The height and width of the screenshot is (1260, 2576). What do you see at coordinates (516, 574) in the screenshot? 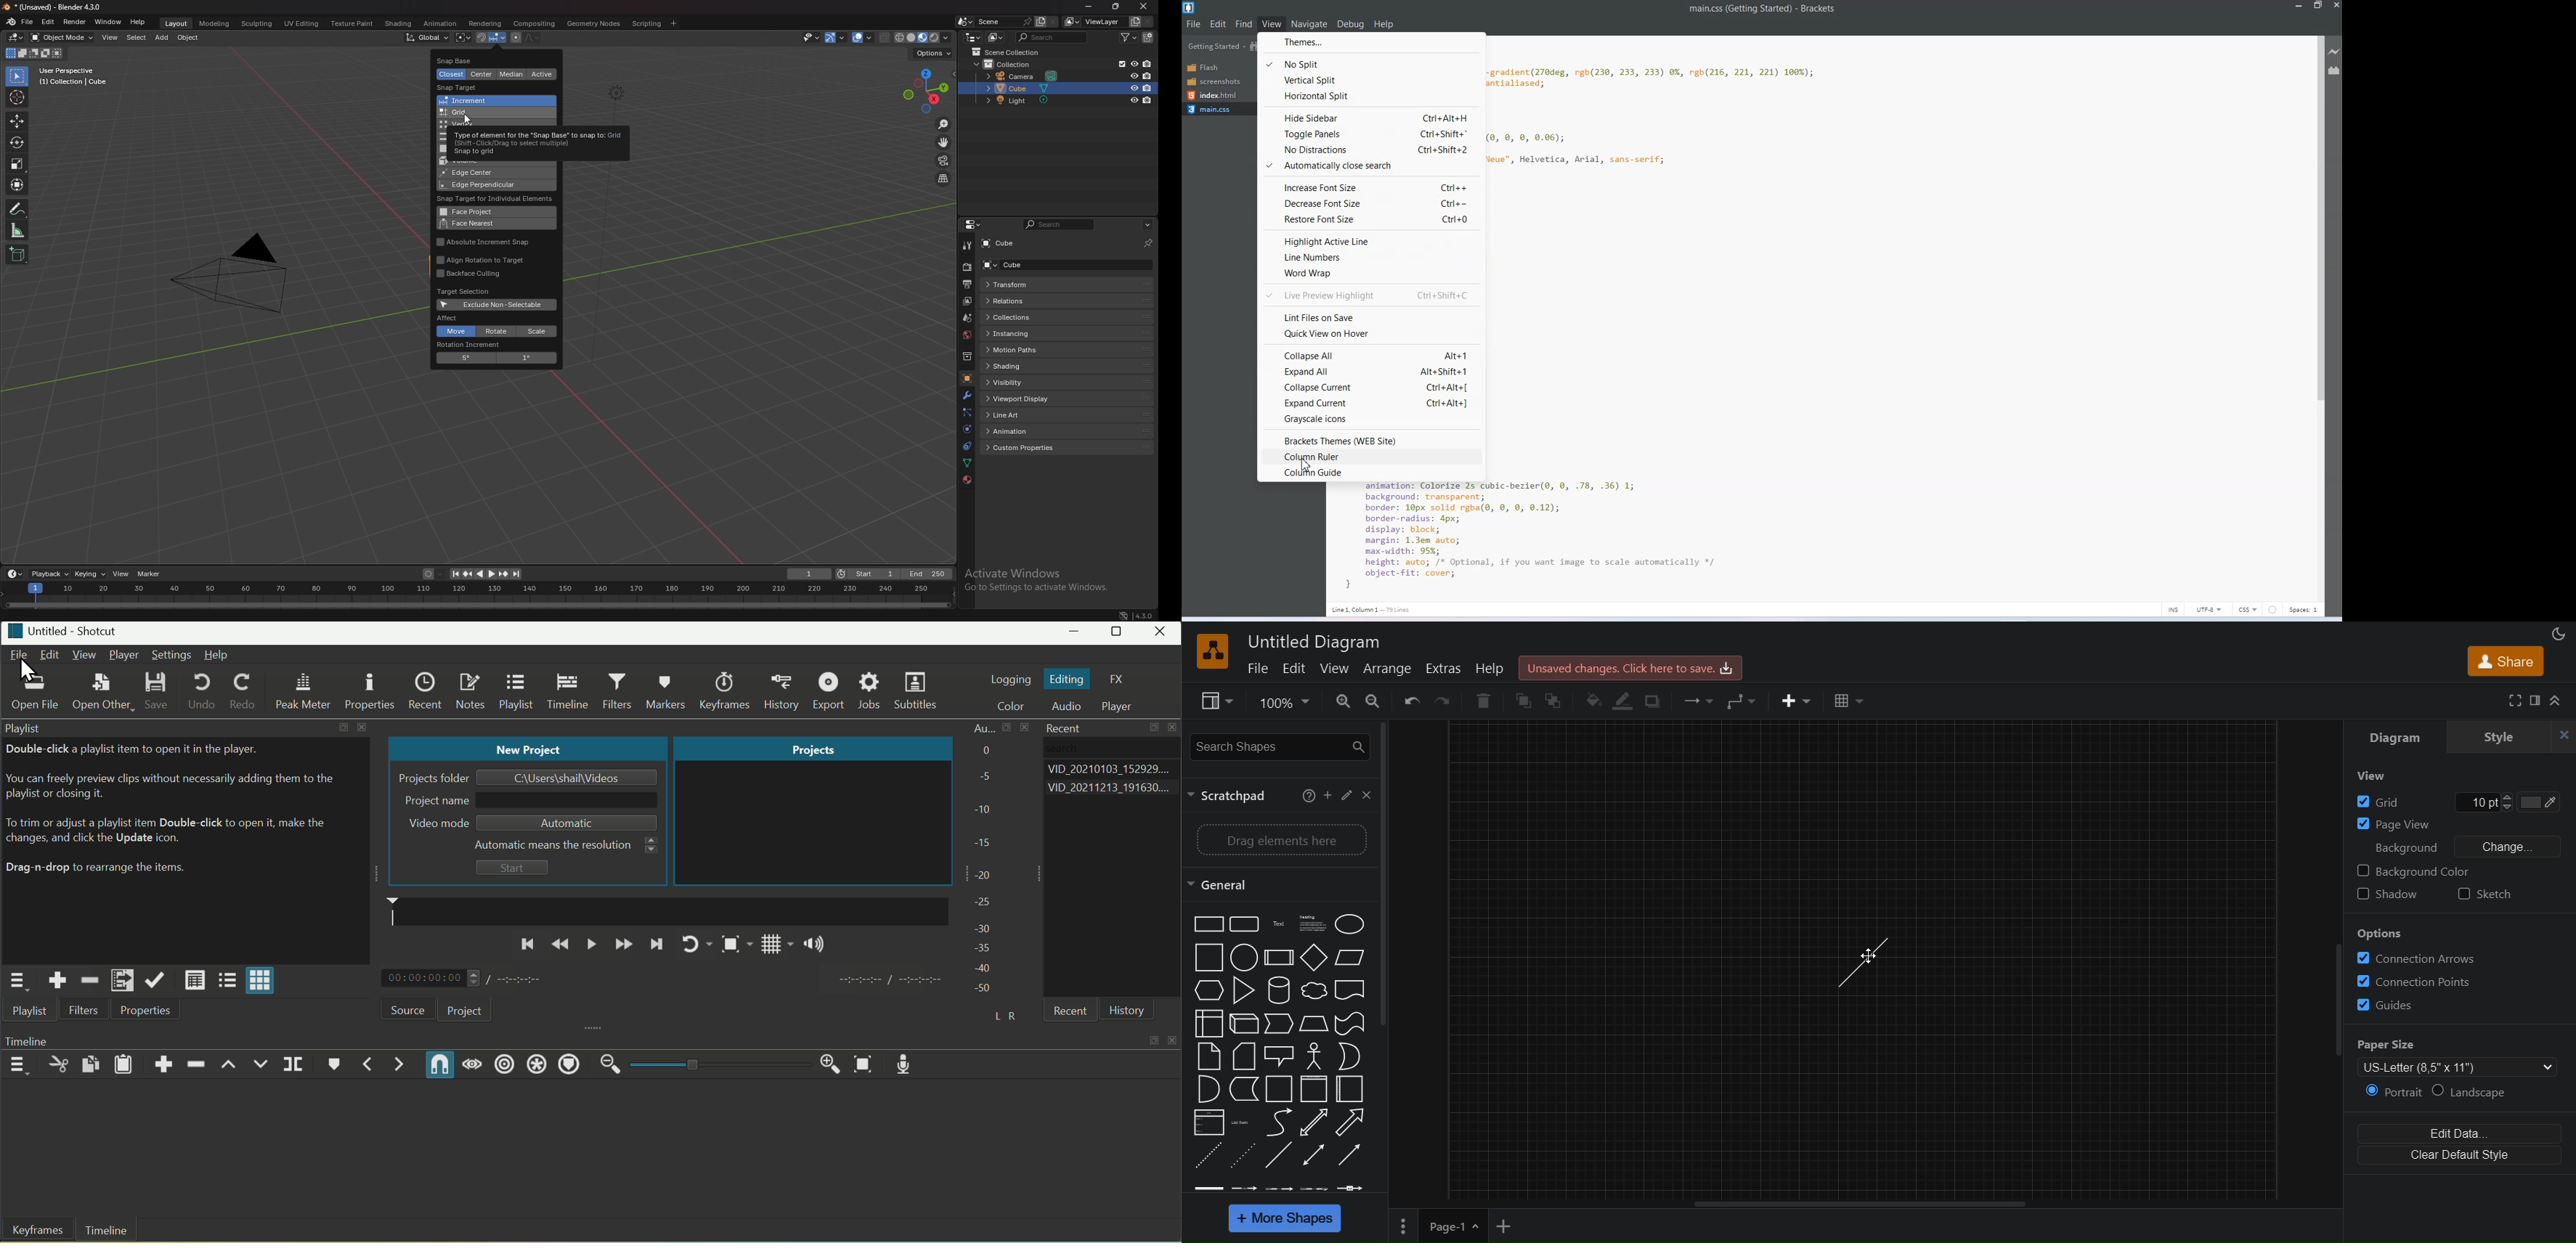
I see `jump to last frame` at bounding box center [516, 574].